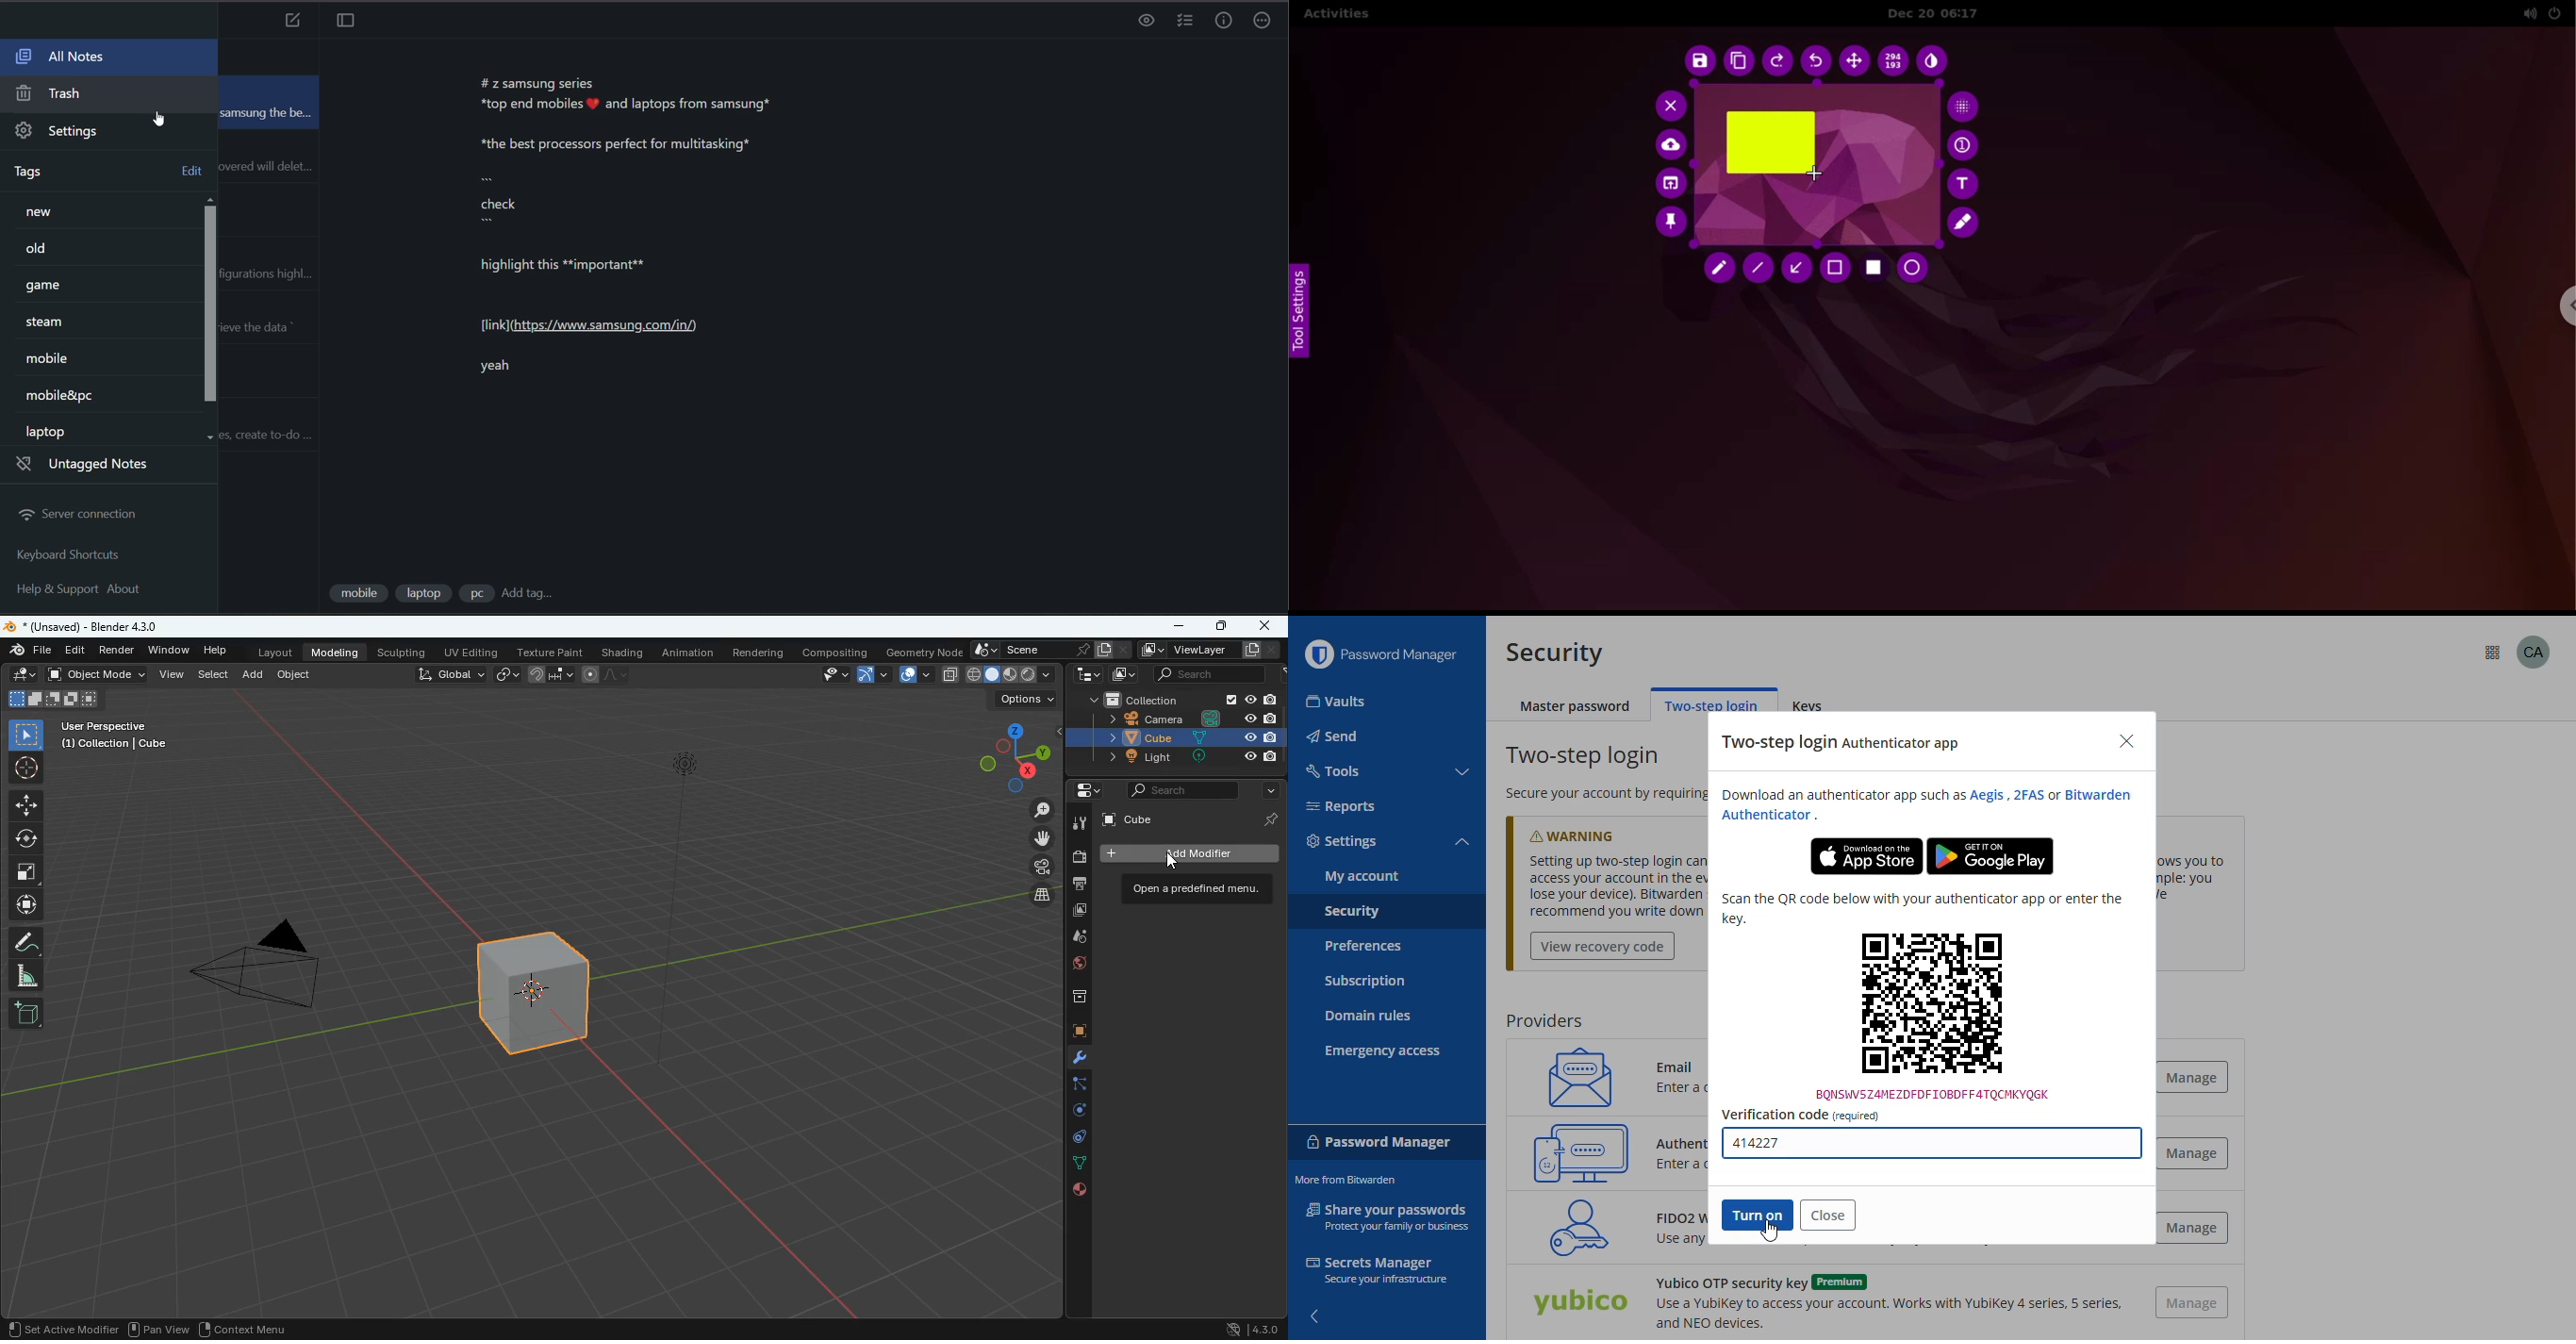  I want to click on angle, so click(27, 976).